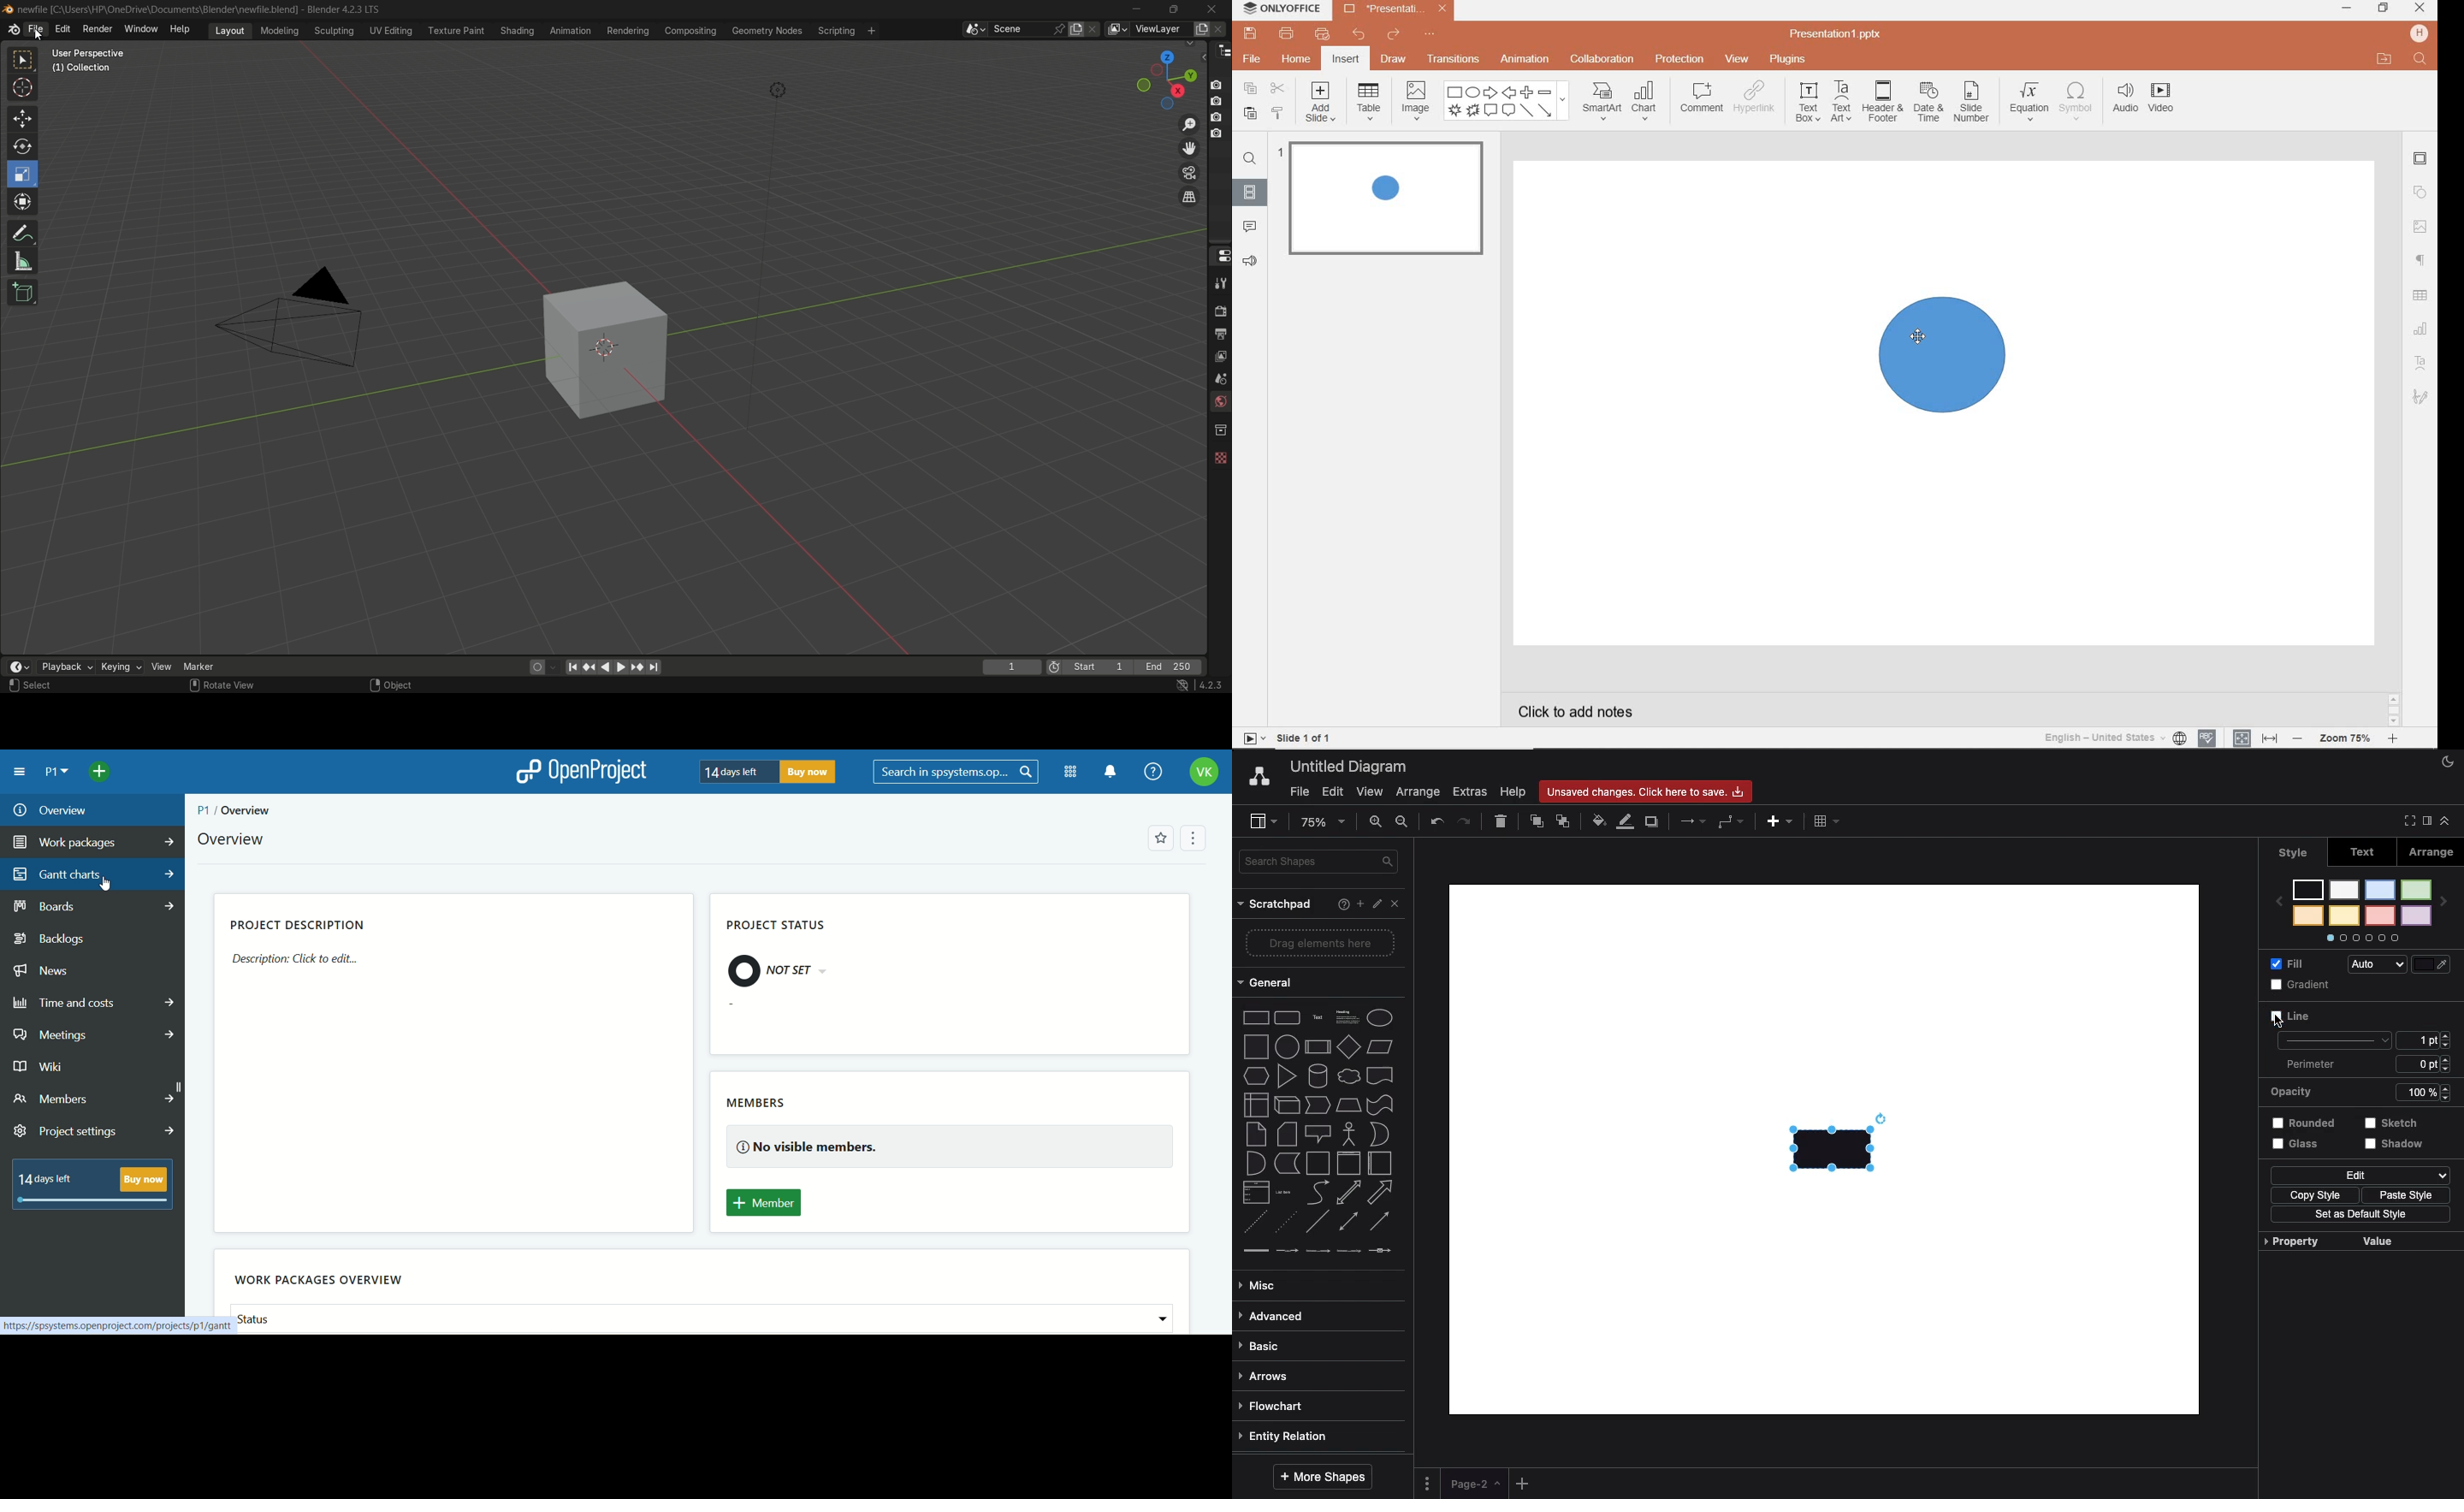 This screenshot has width=2464, height=1512. Describe the element at coordinates (1347, 1020) in the screenshot. I see `Heading` at that location.